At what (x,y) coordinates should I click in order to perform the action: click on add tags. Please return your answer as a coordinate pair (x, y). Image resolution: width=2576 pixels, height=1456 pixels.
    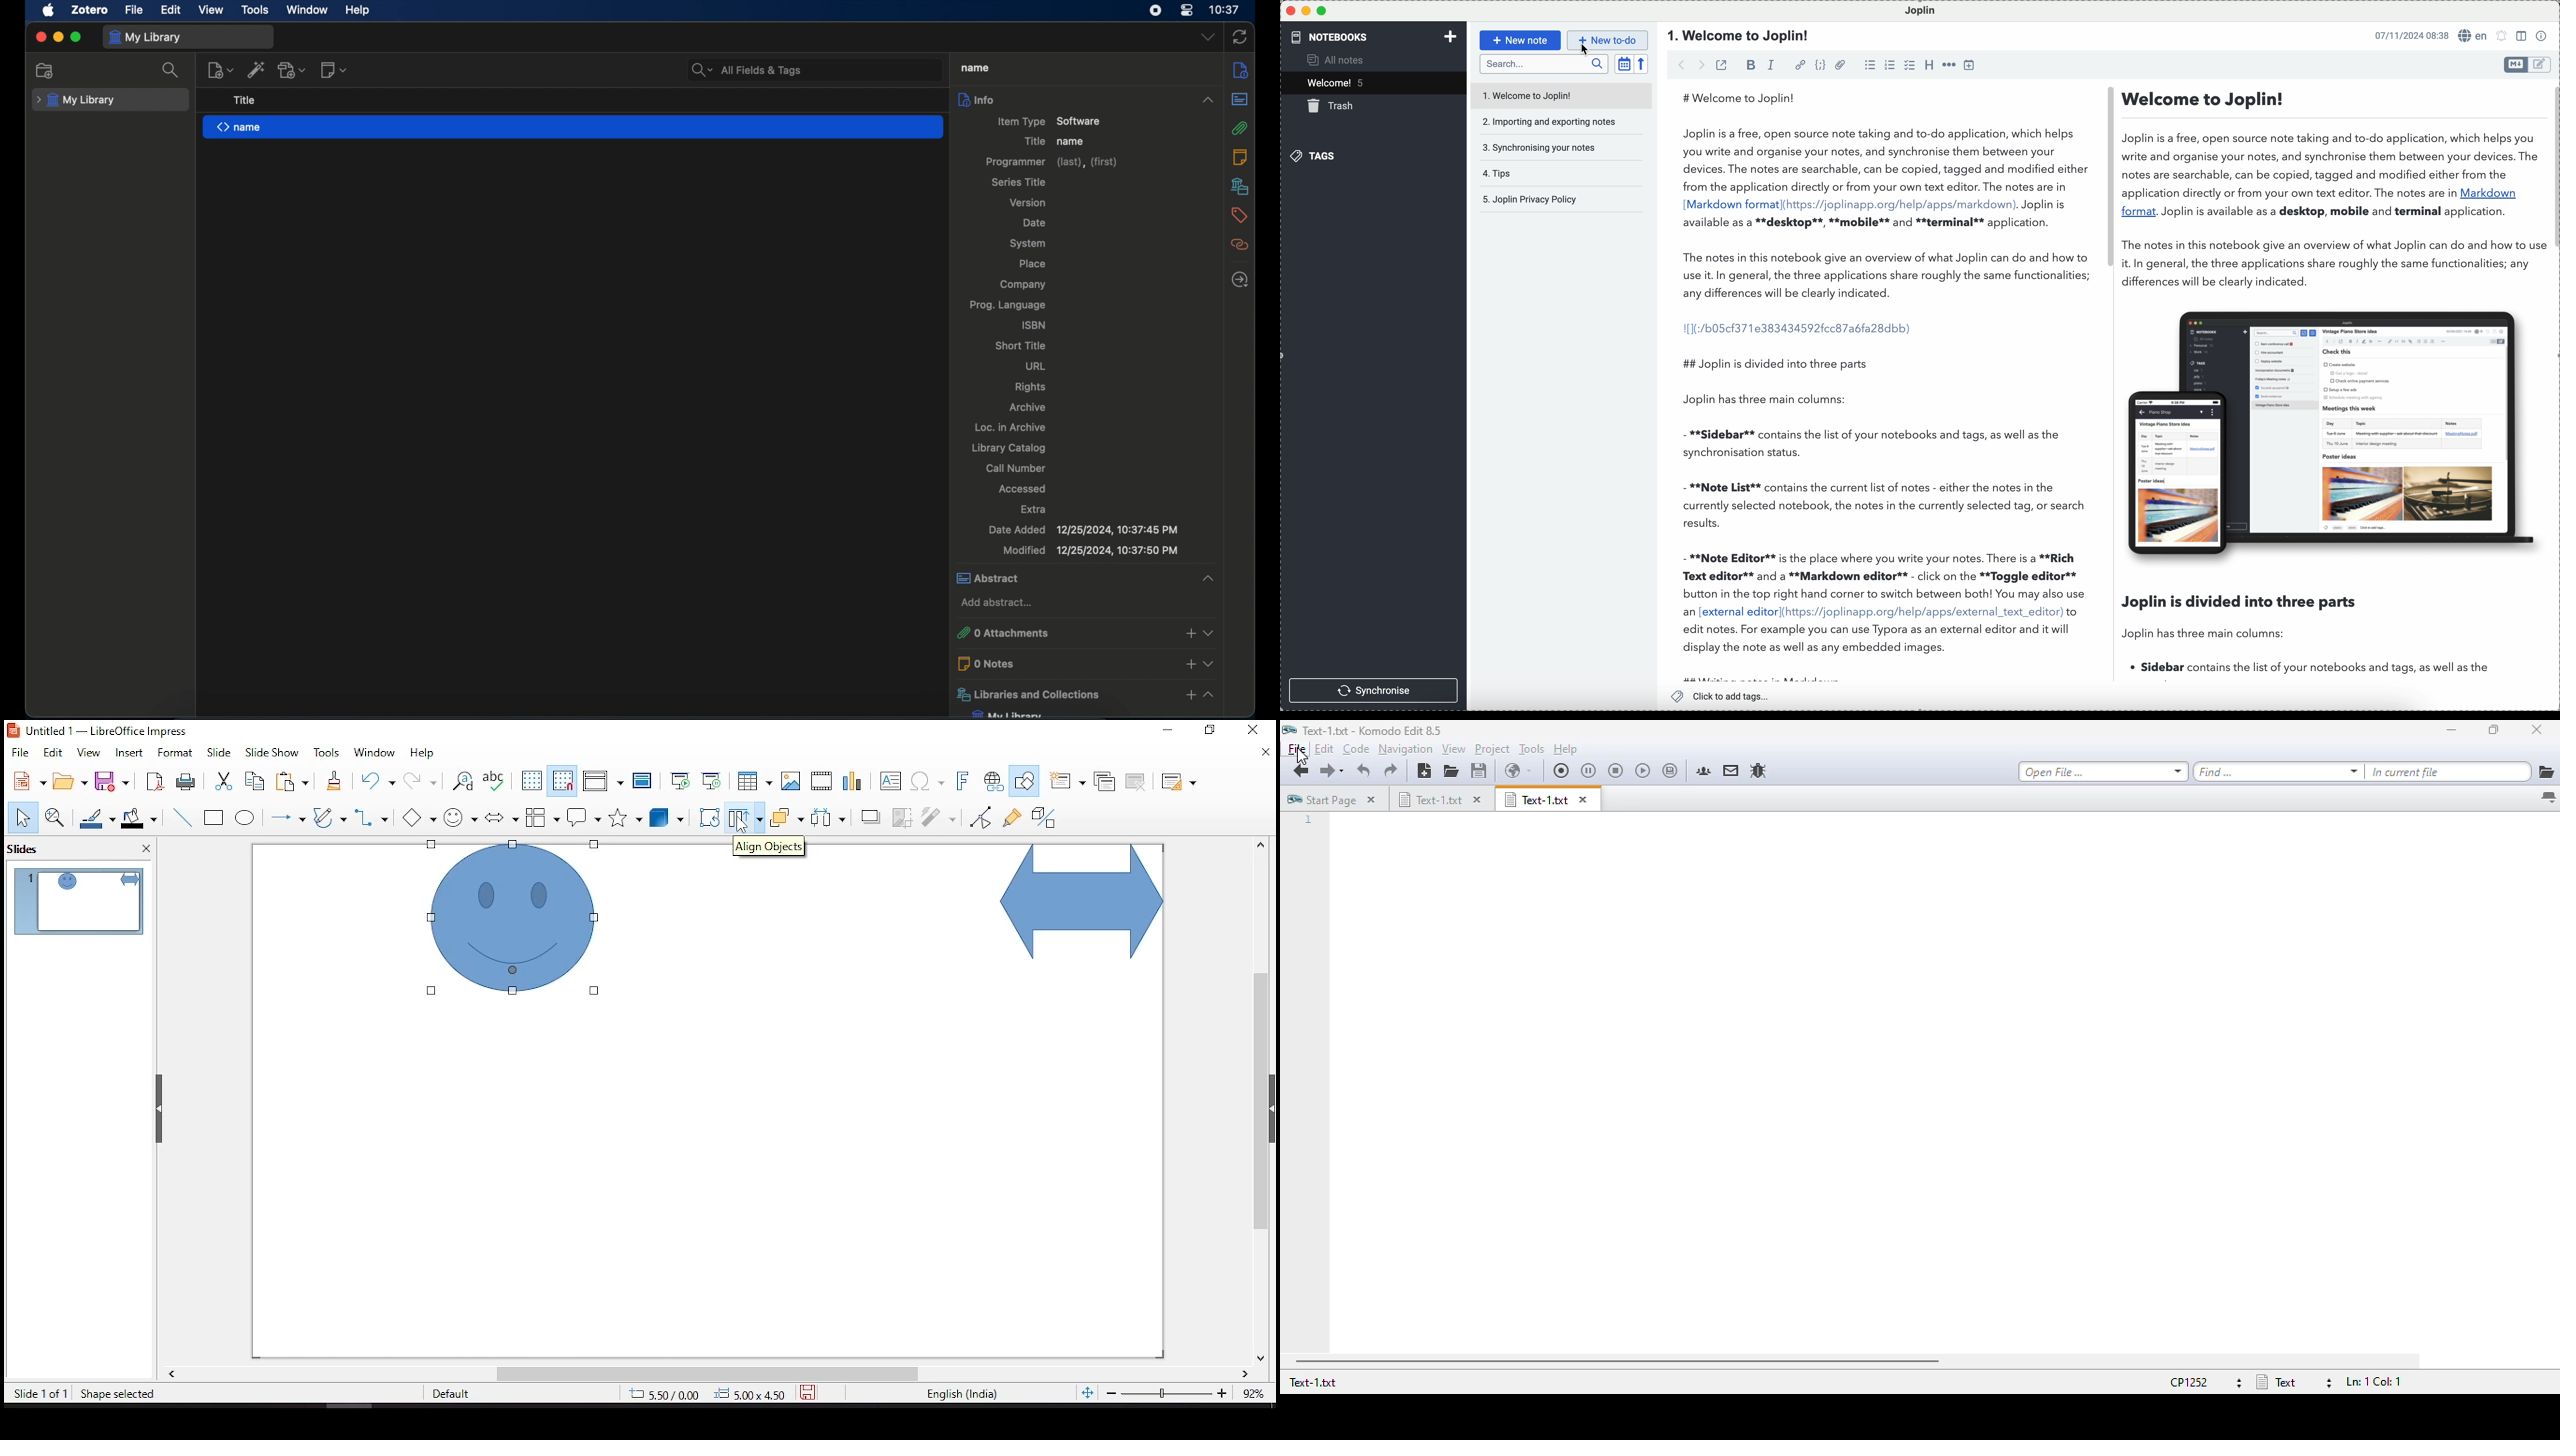
    Looking at the image, I should click on (1722, 698).